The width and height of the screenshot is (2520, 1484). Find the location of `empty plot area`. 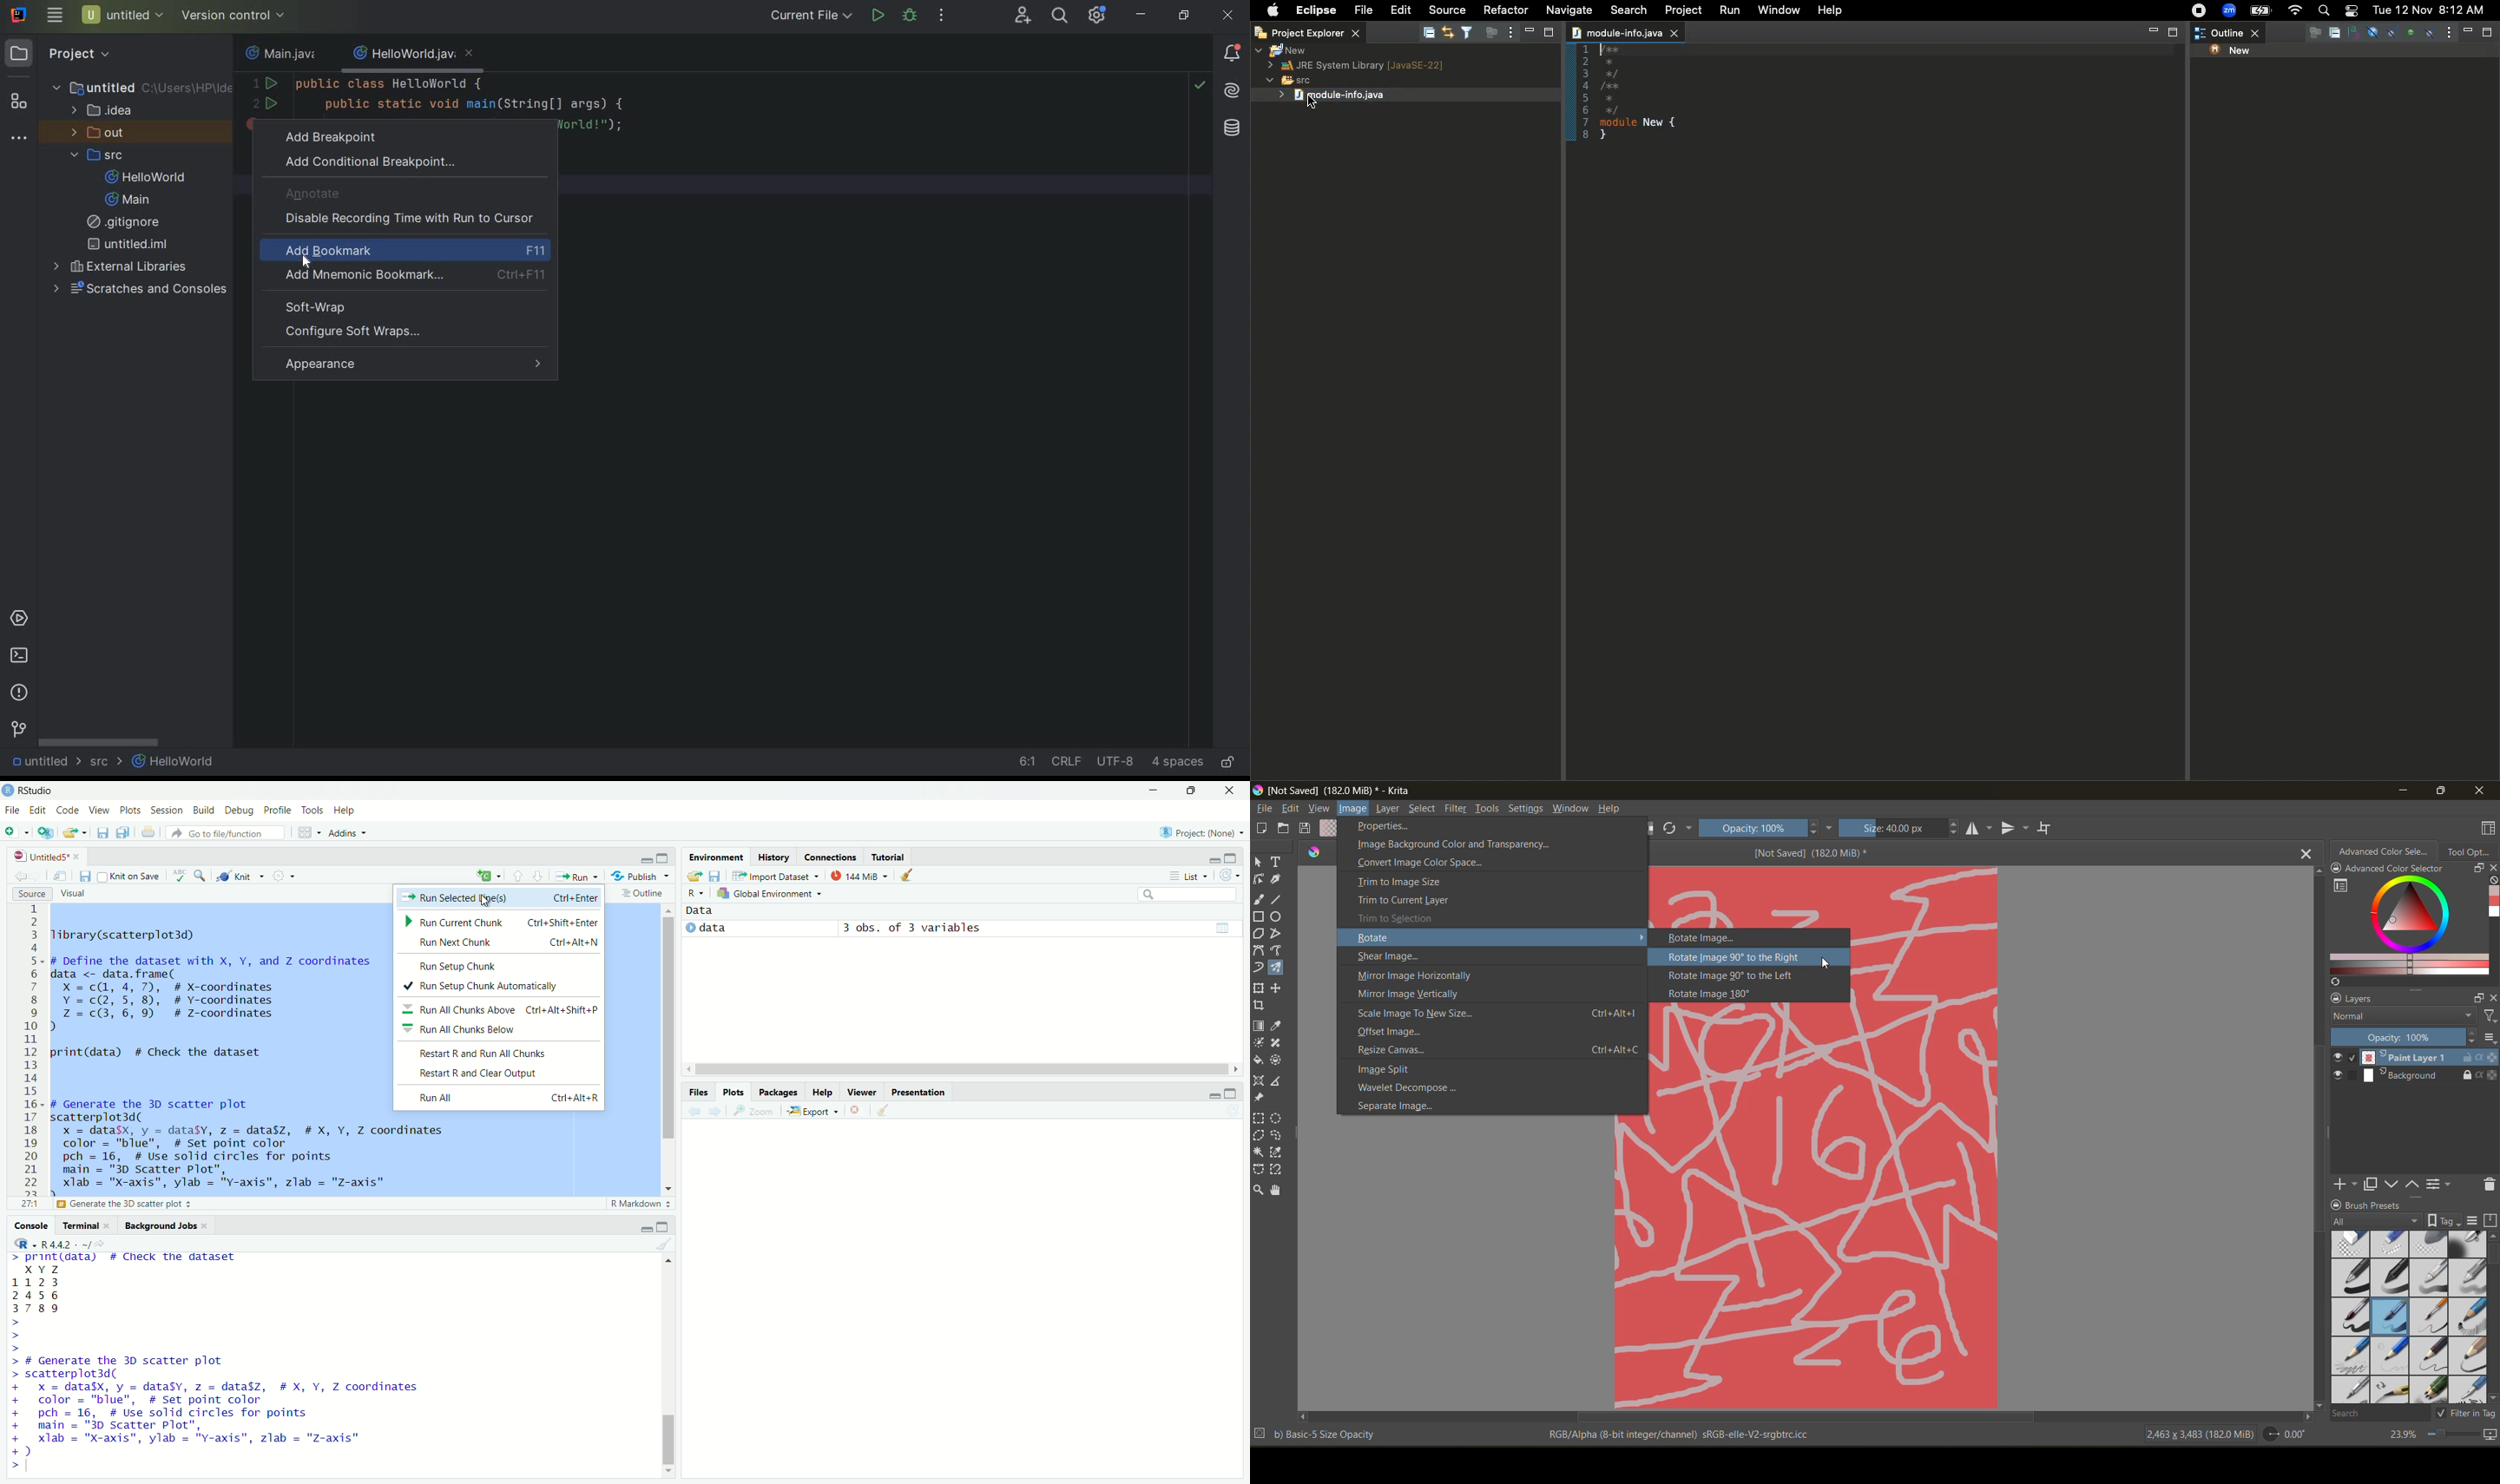

empty plot area is located at coordinates (973, 1300).